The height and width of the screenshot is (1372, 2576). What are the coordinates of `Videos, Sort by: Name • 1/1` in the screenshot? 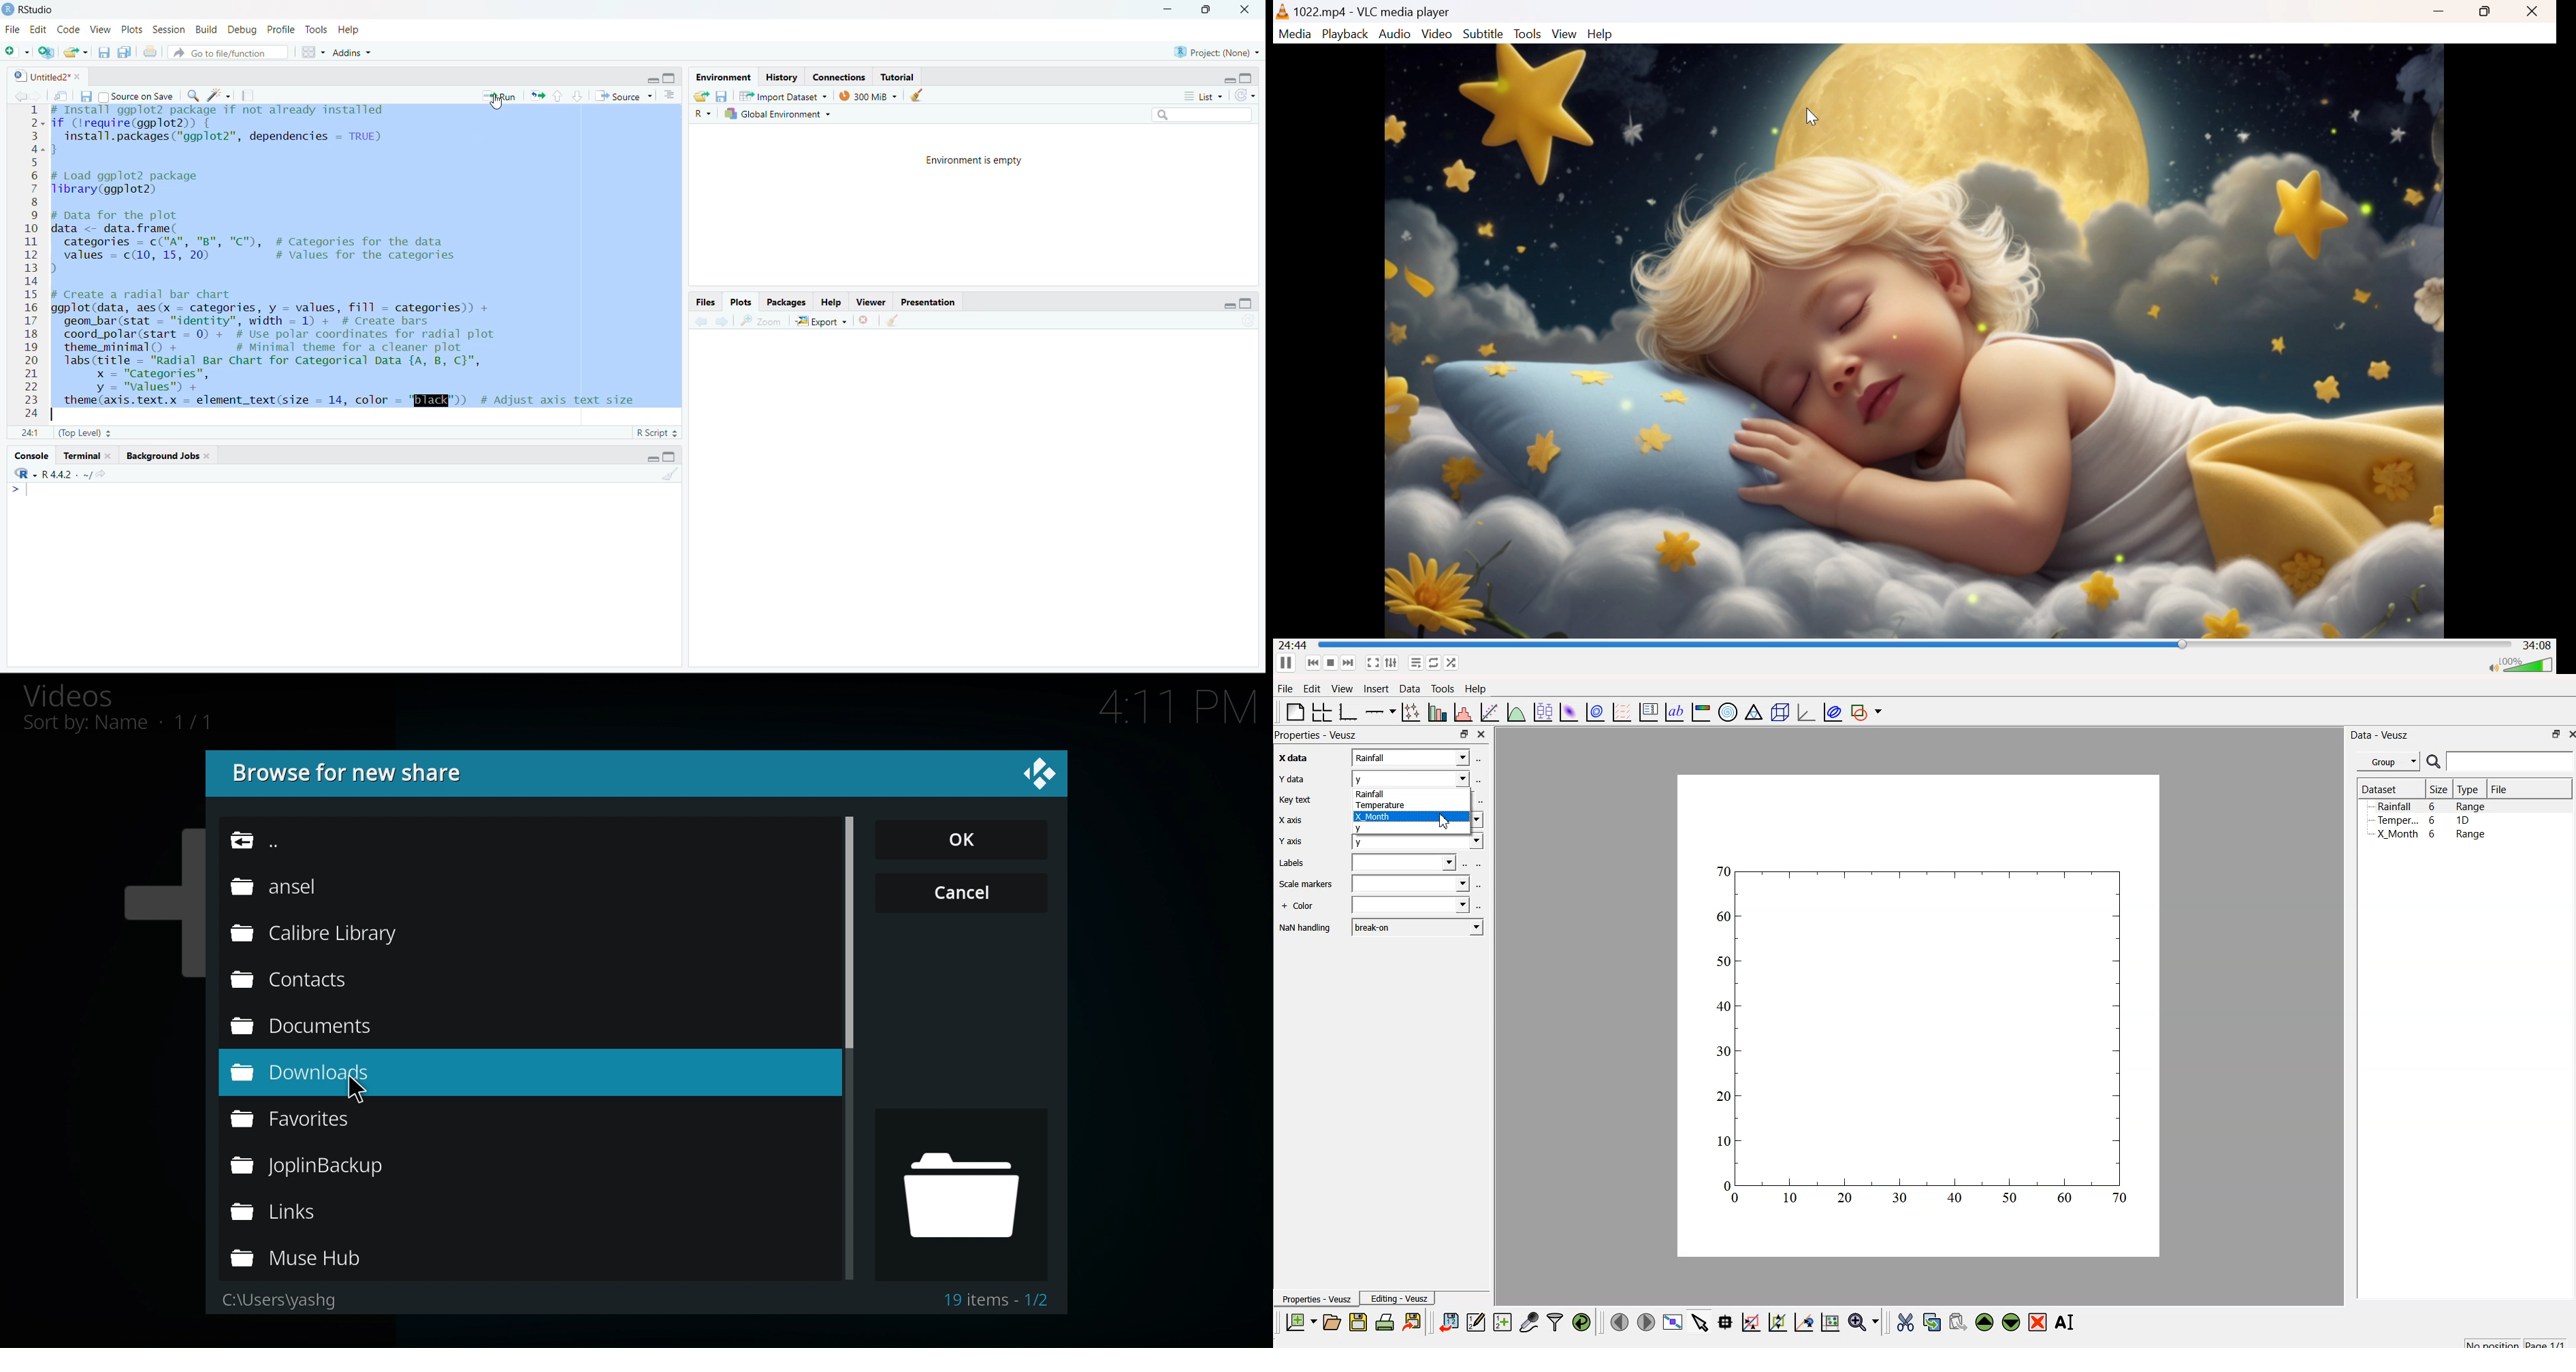 It's located at (139, 711).